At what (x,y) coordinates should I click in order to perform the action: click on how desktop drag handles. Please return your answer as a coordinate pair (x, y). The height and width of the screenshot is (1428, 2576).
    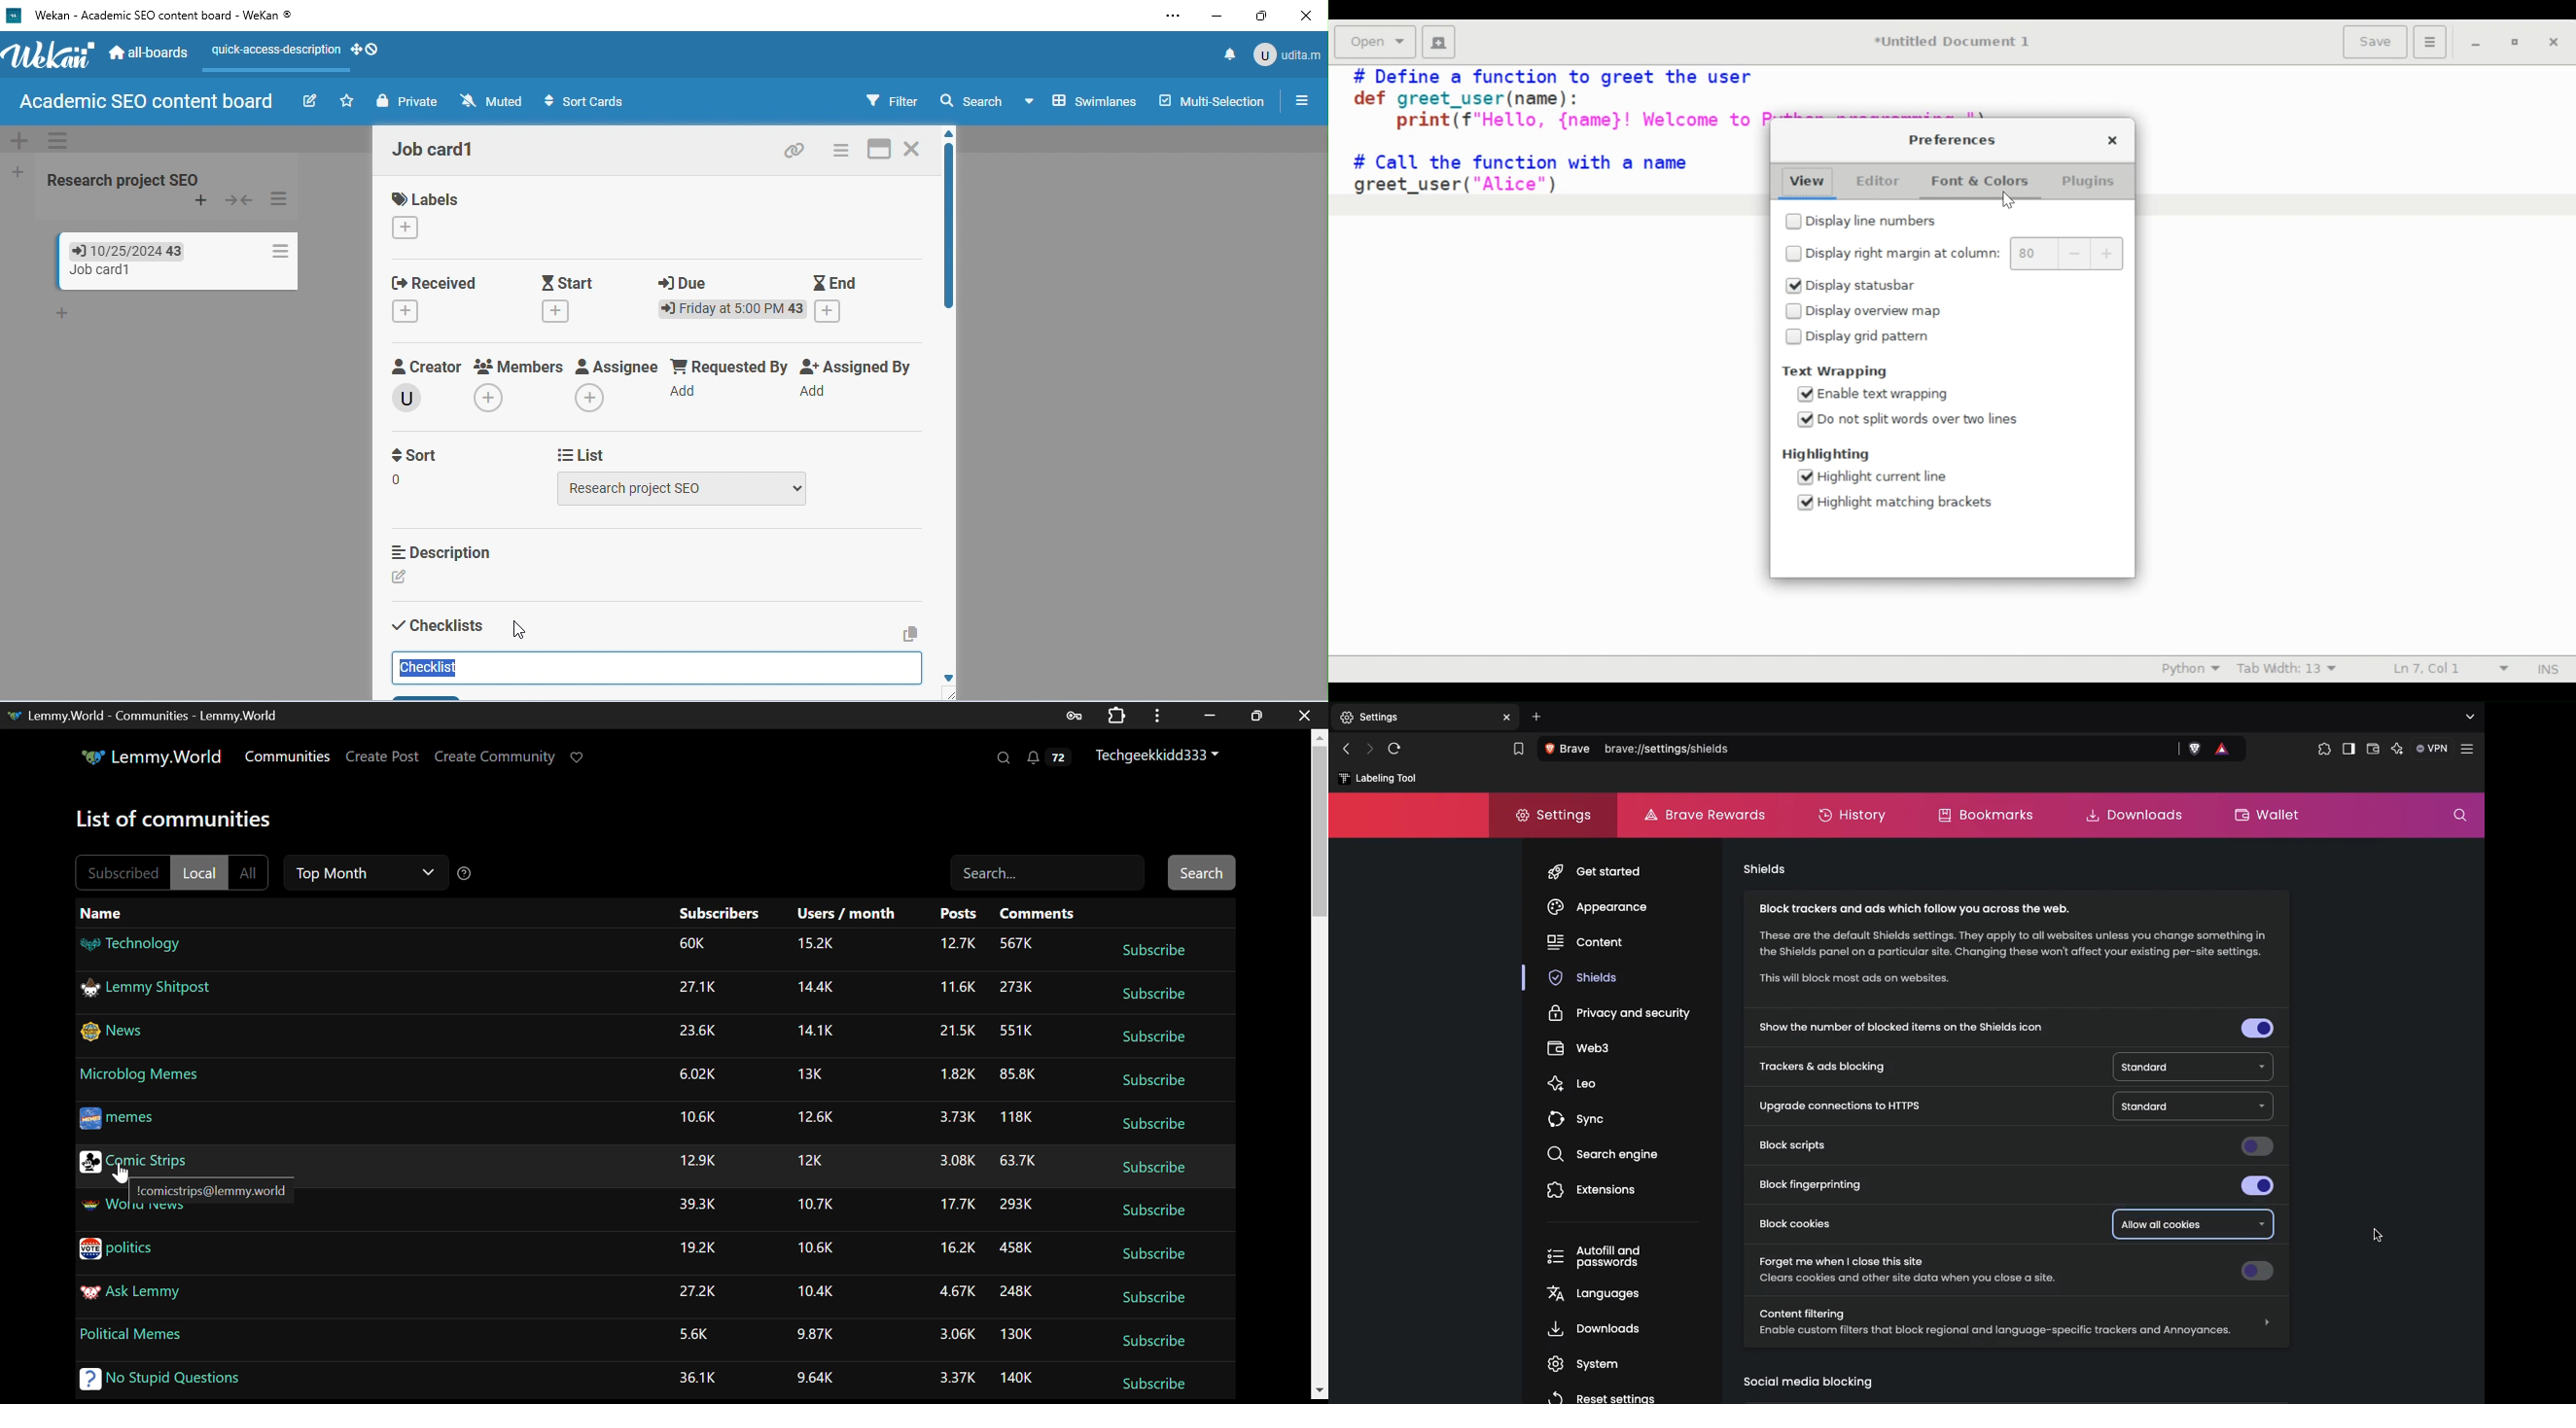
    Looking at the image, I should click on (367, 50).